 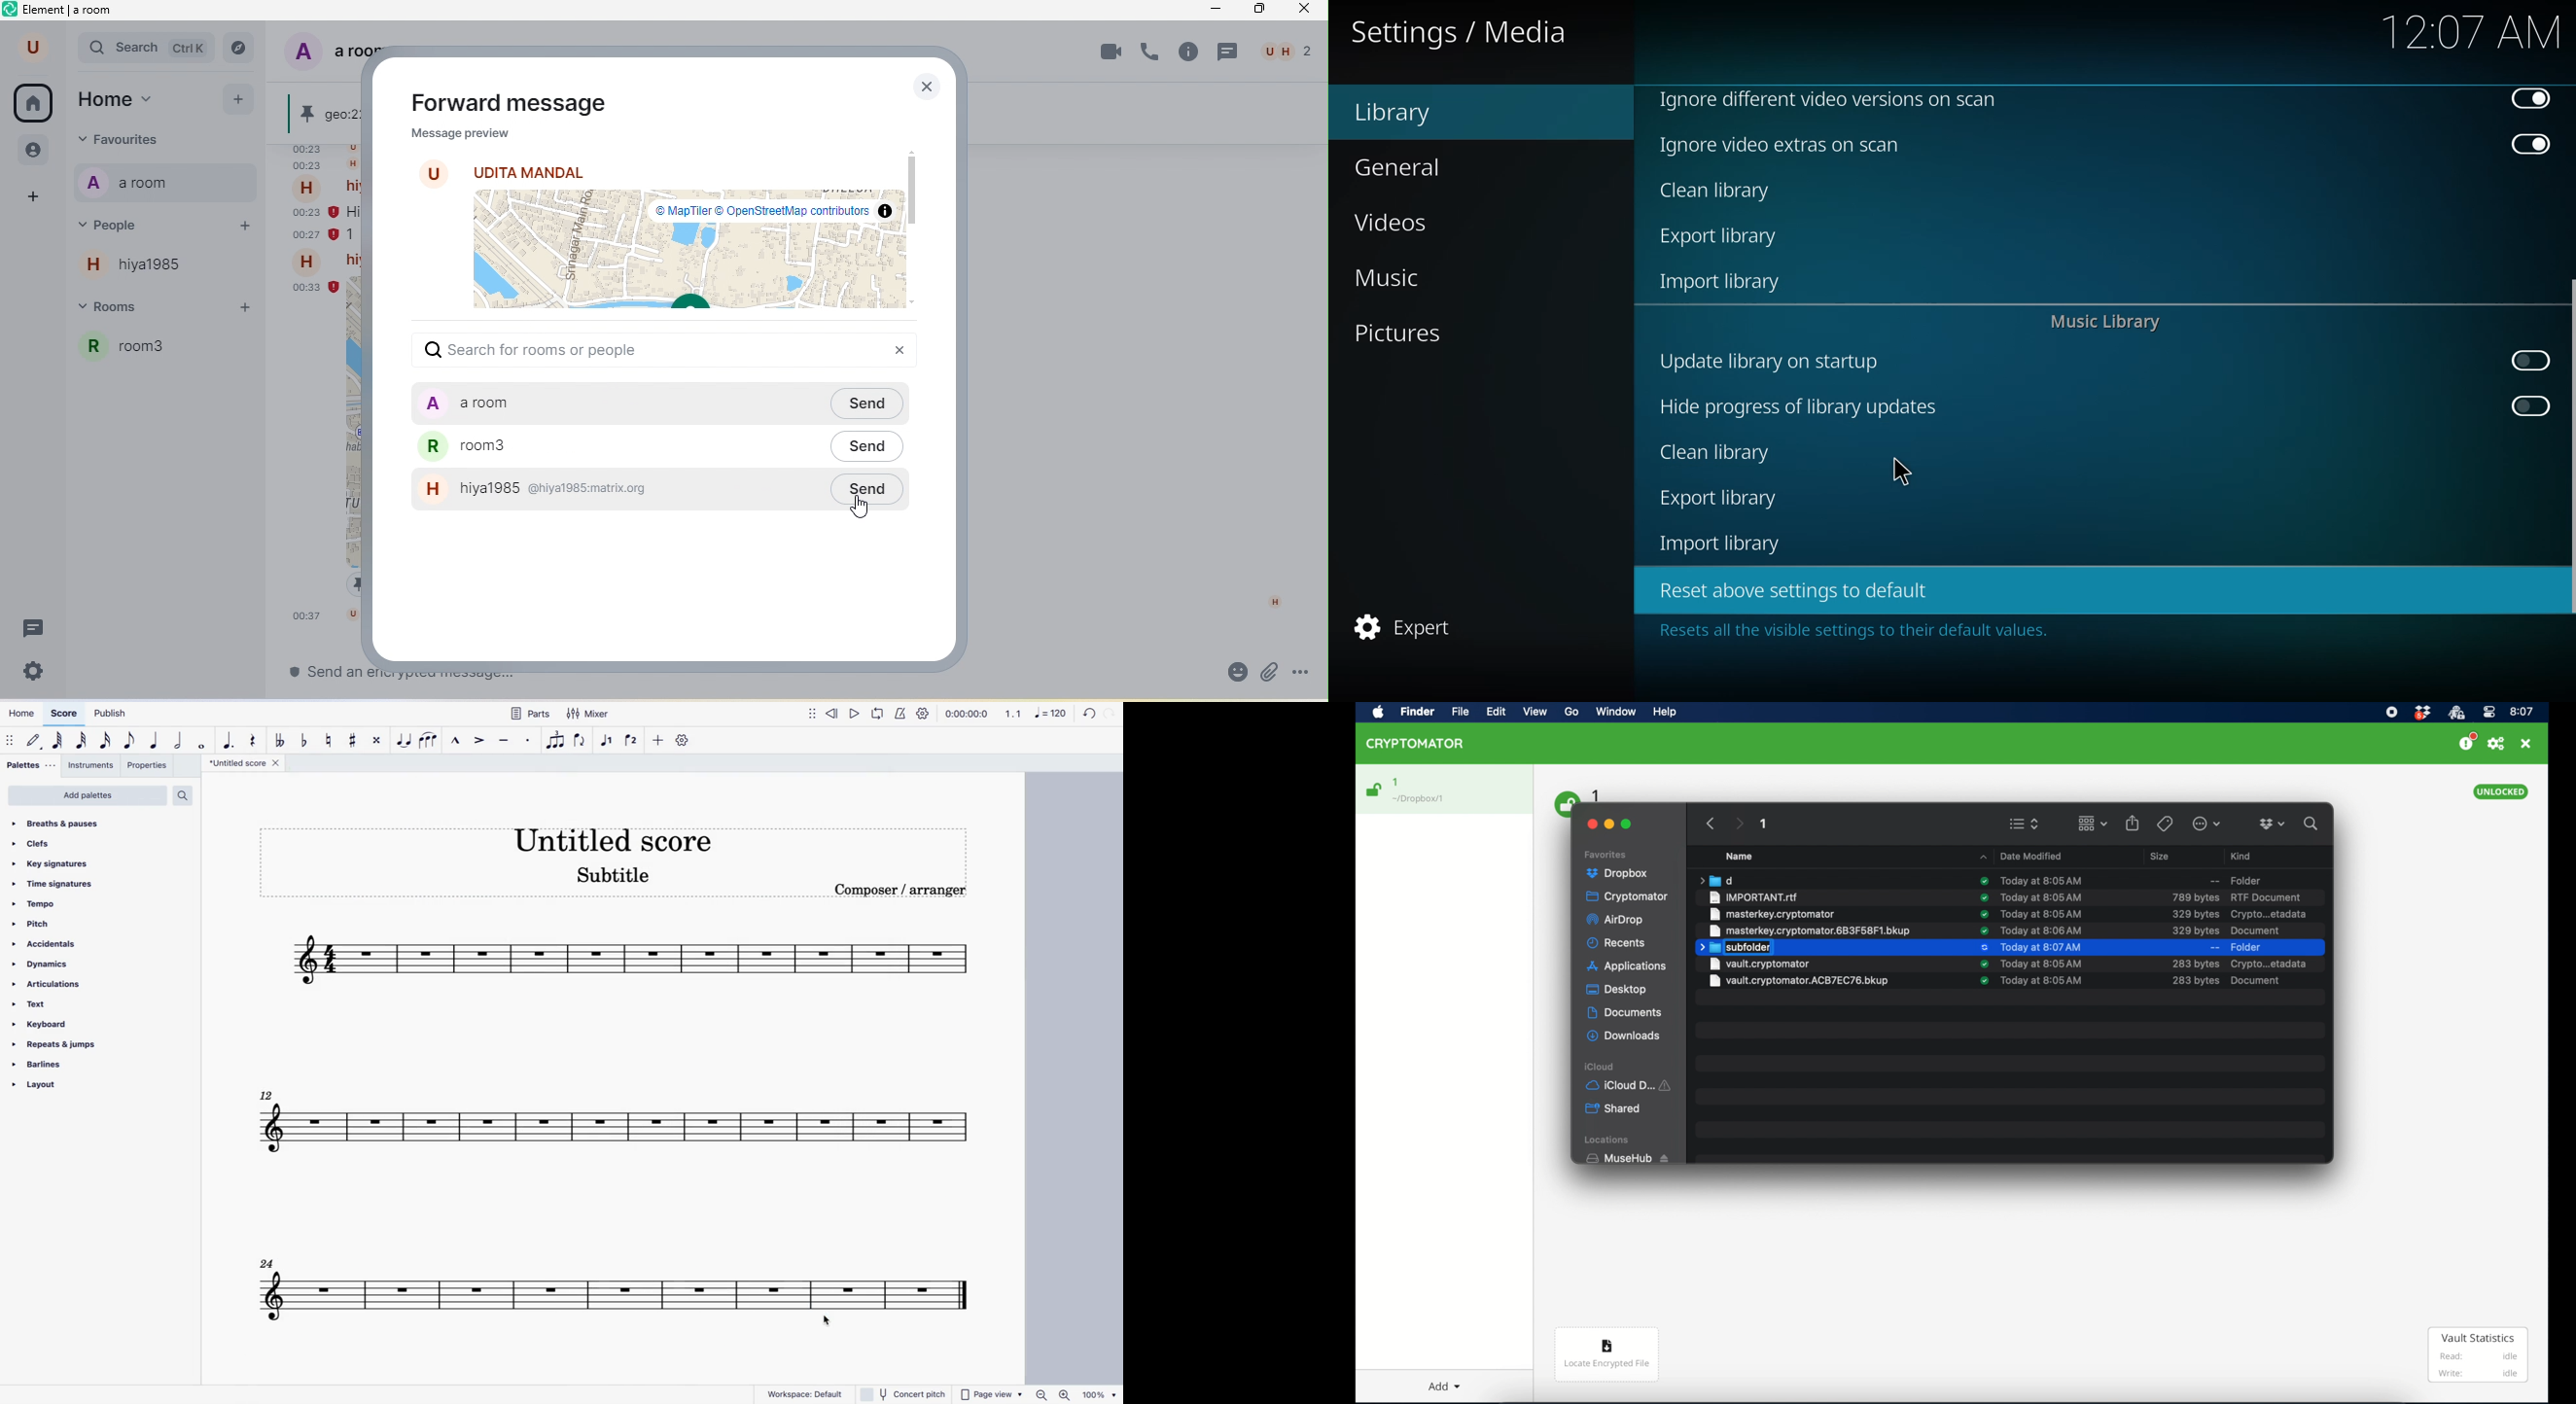 I want to click on text, so click(x=37, y=1006).